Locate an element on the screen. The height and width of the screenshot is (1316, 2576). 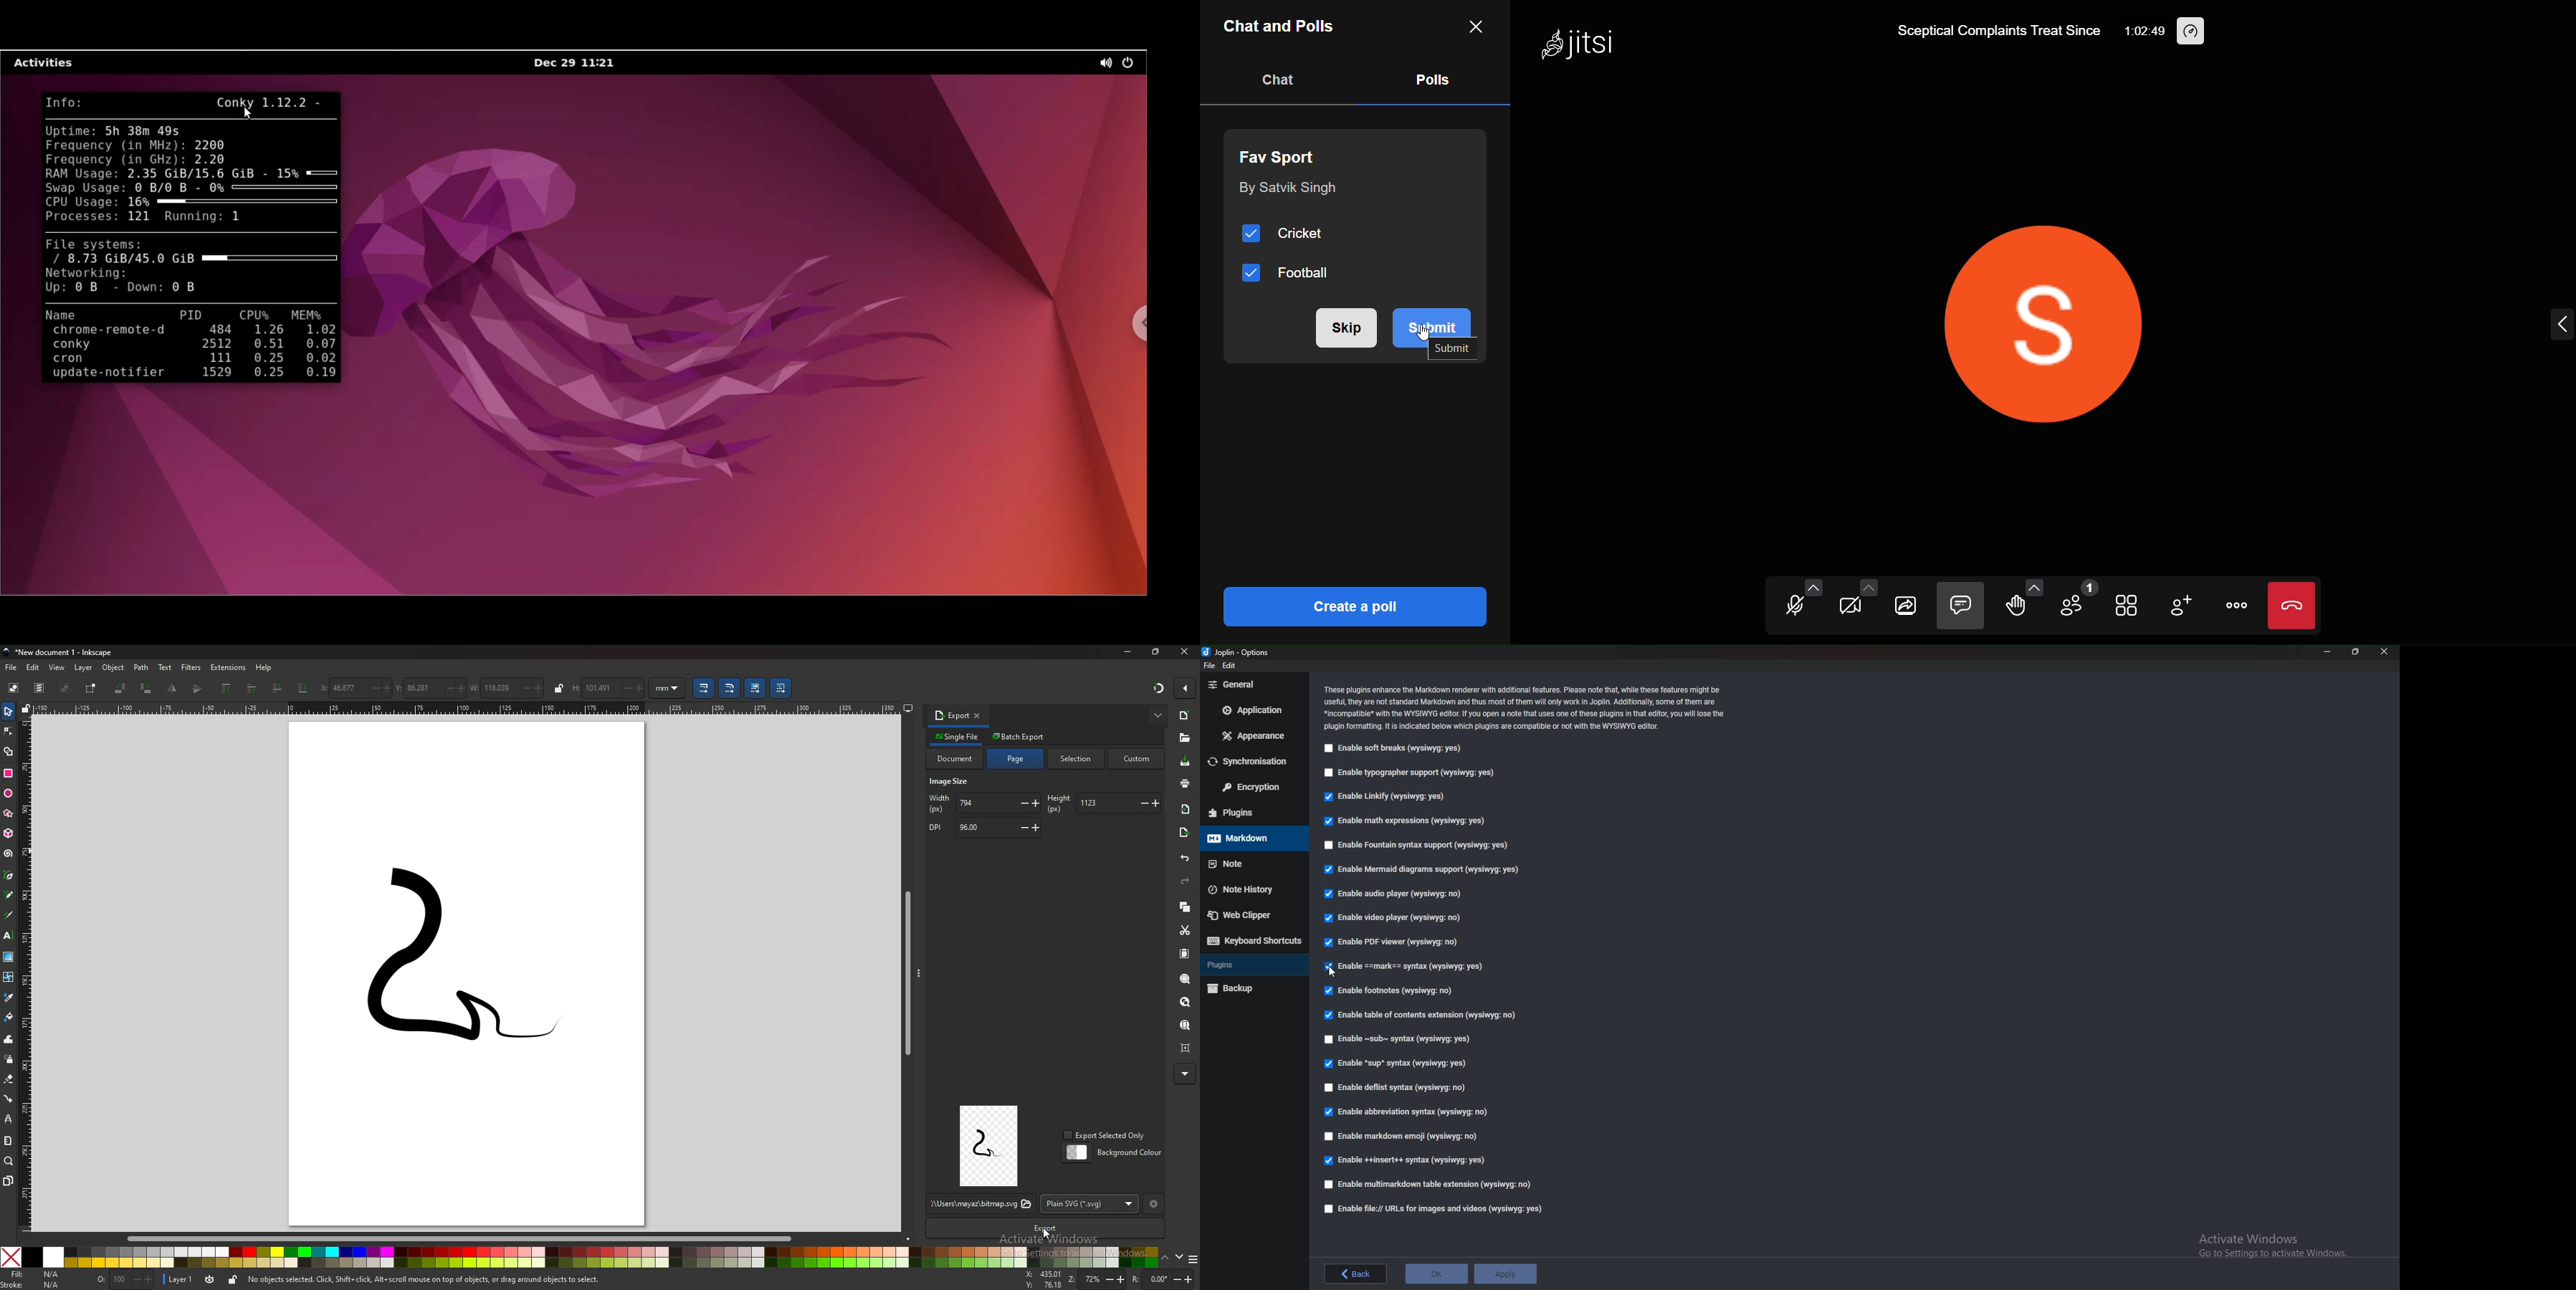
Enable linkify is located at coordinates (1390, 797).